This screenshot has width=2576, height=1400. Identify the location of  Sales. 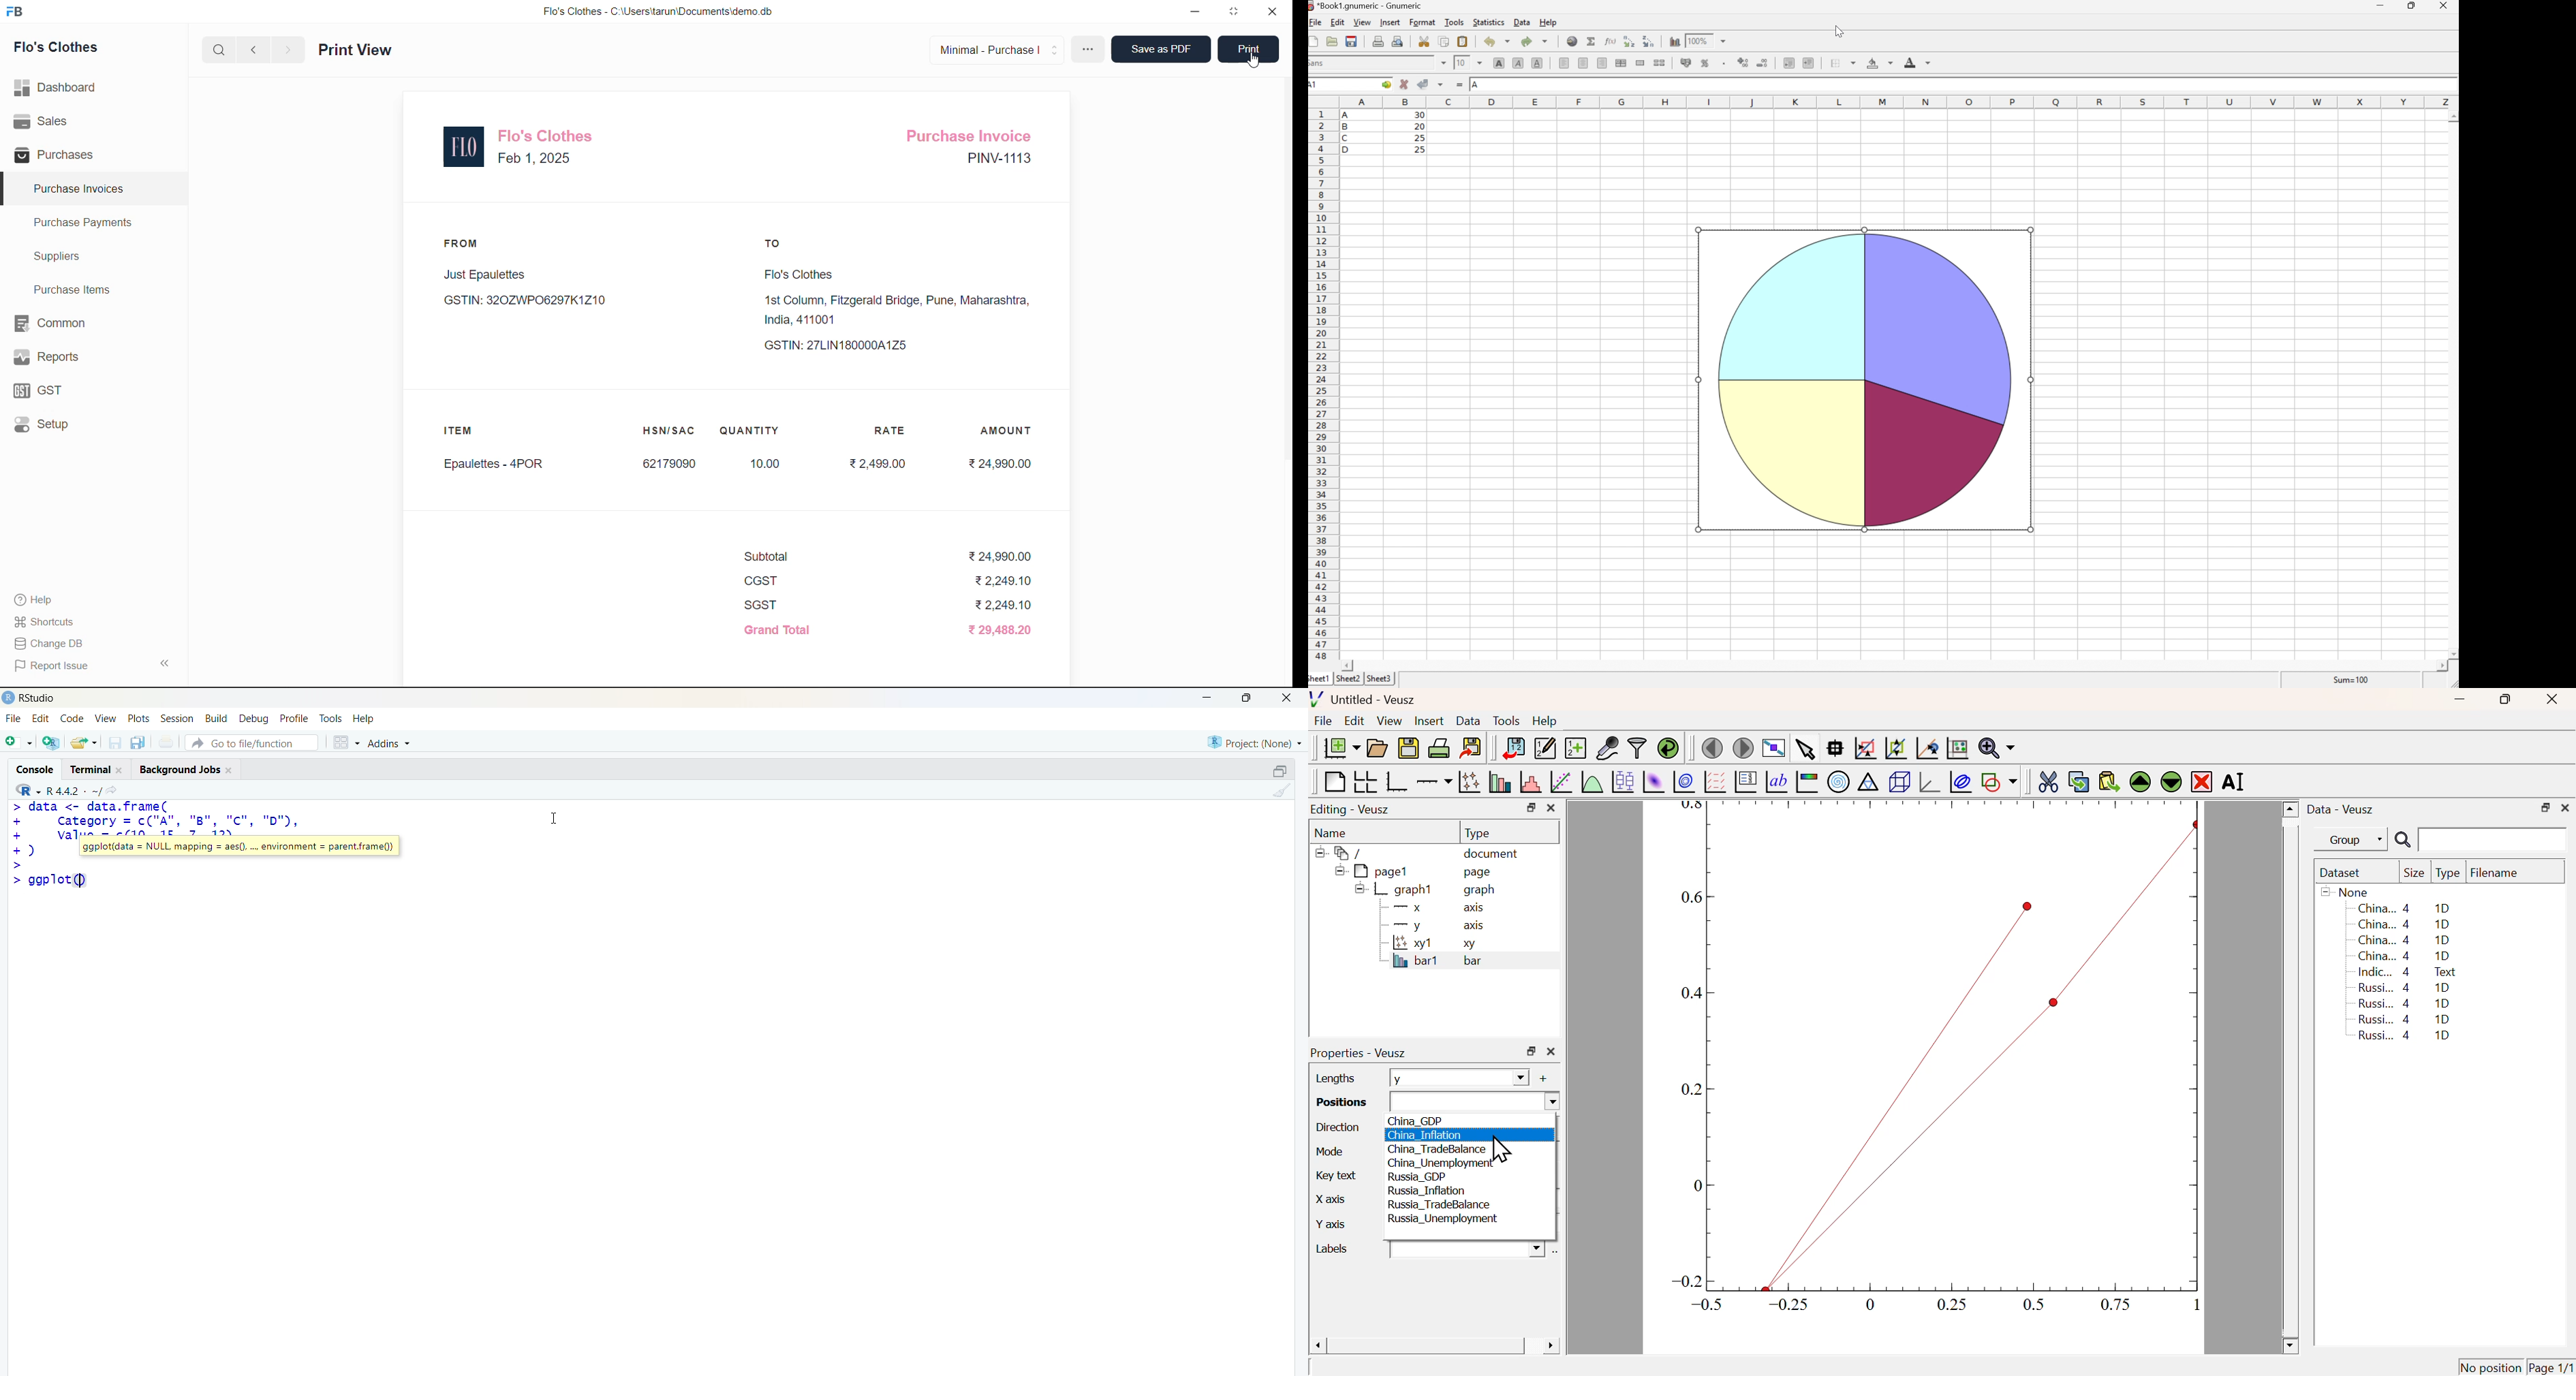
(42, 119).